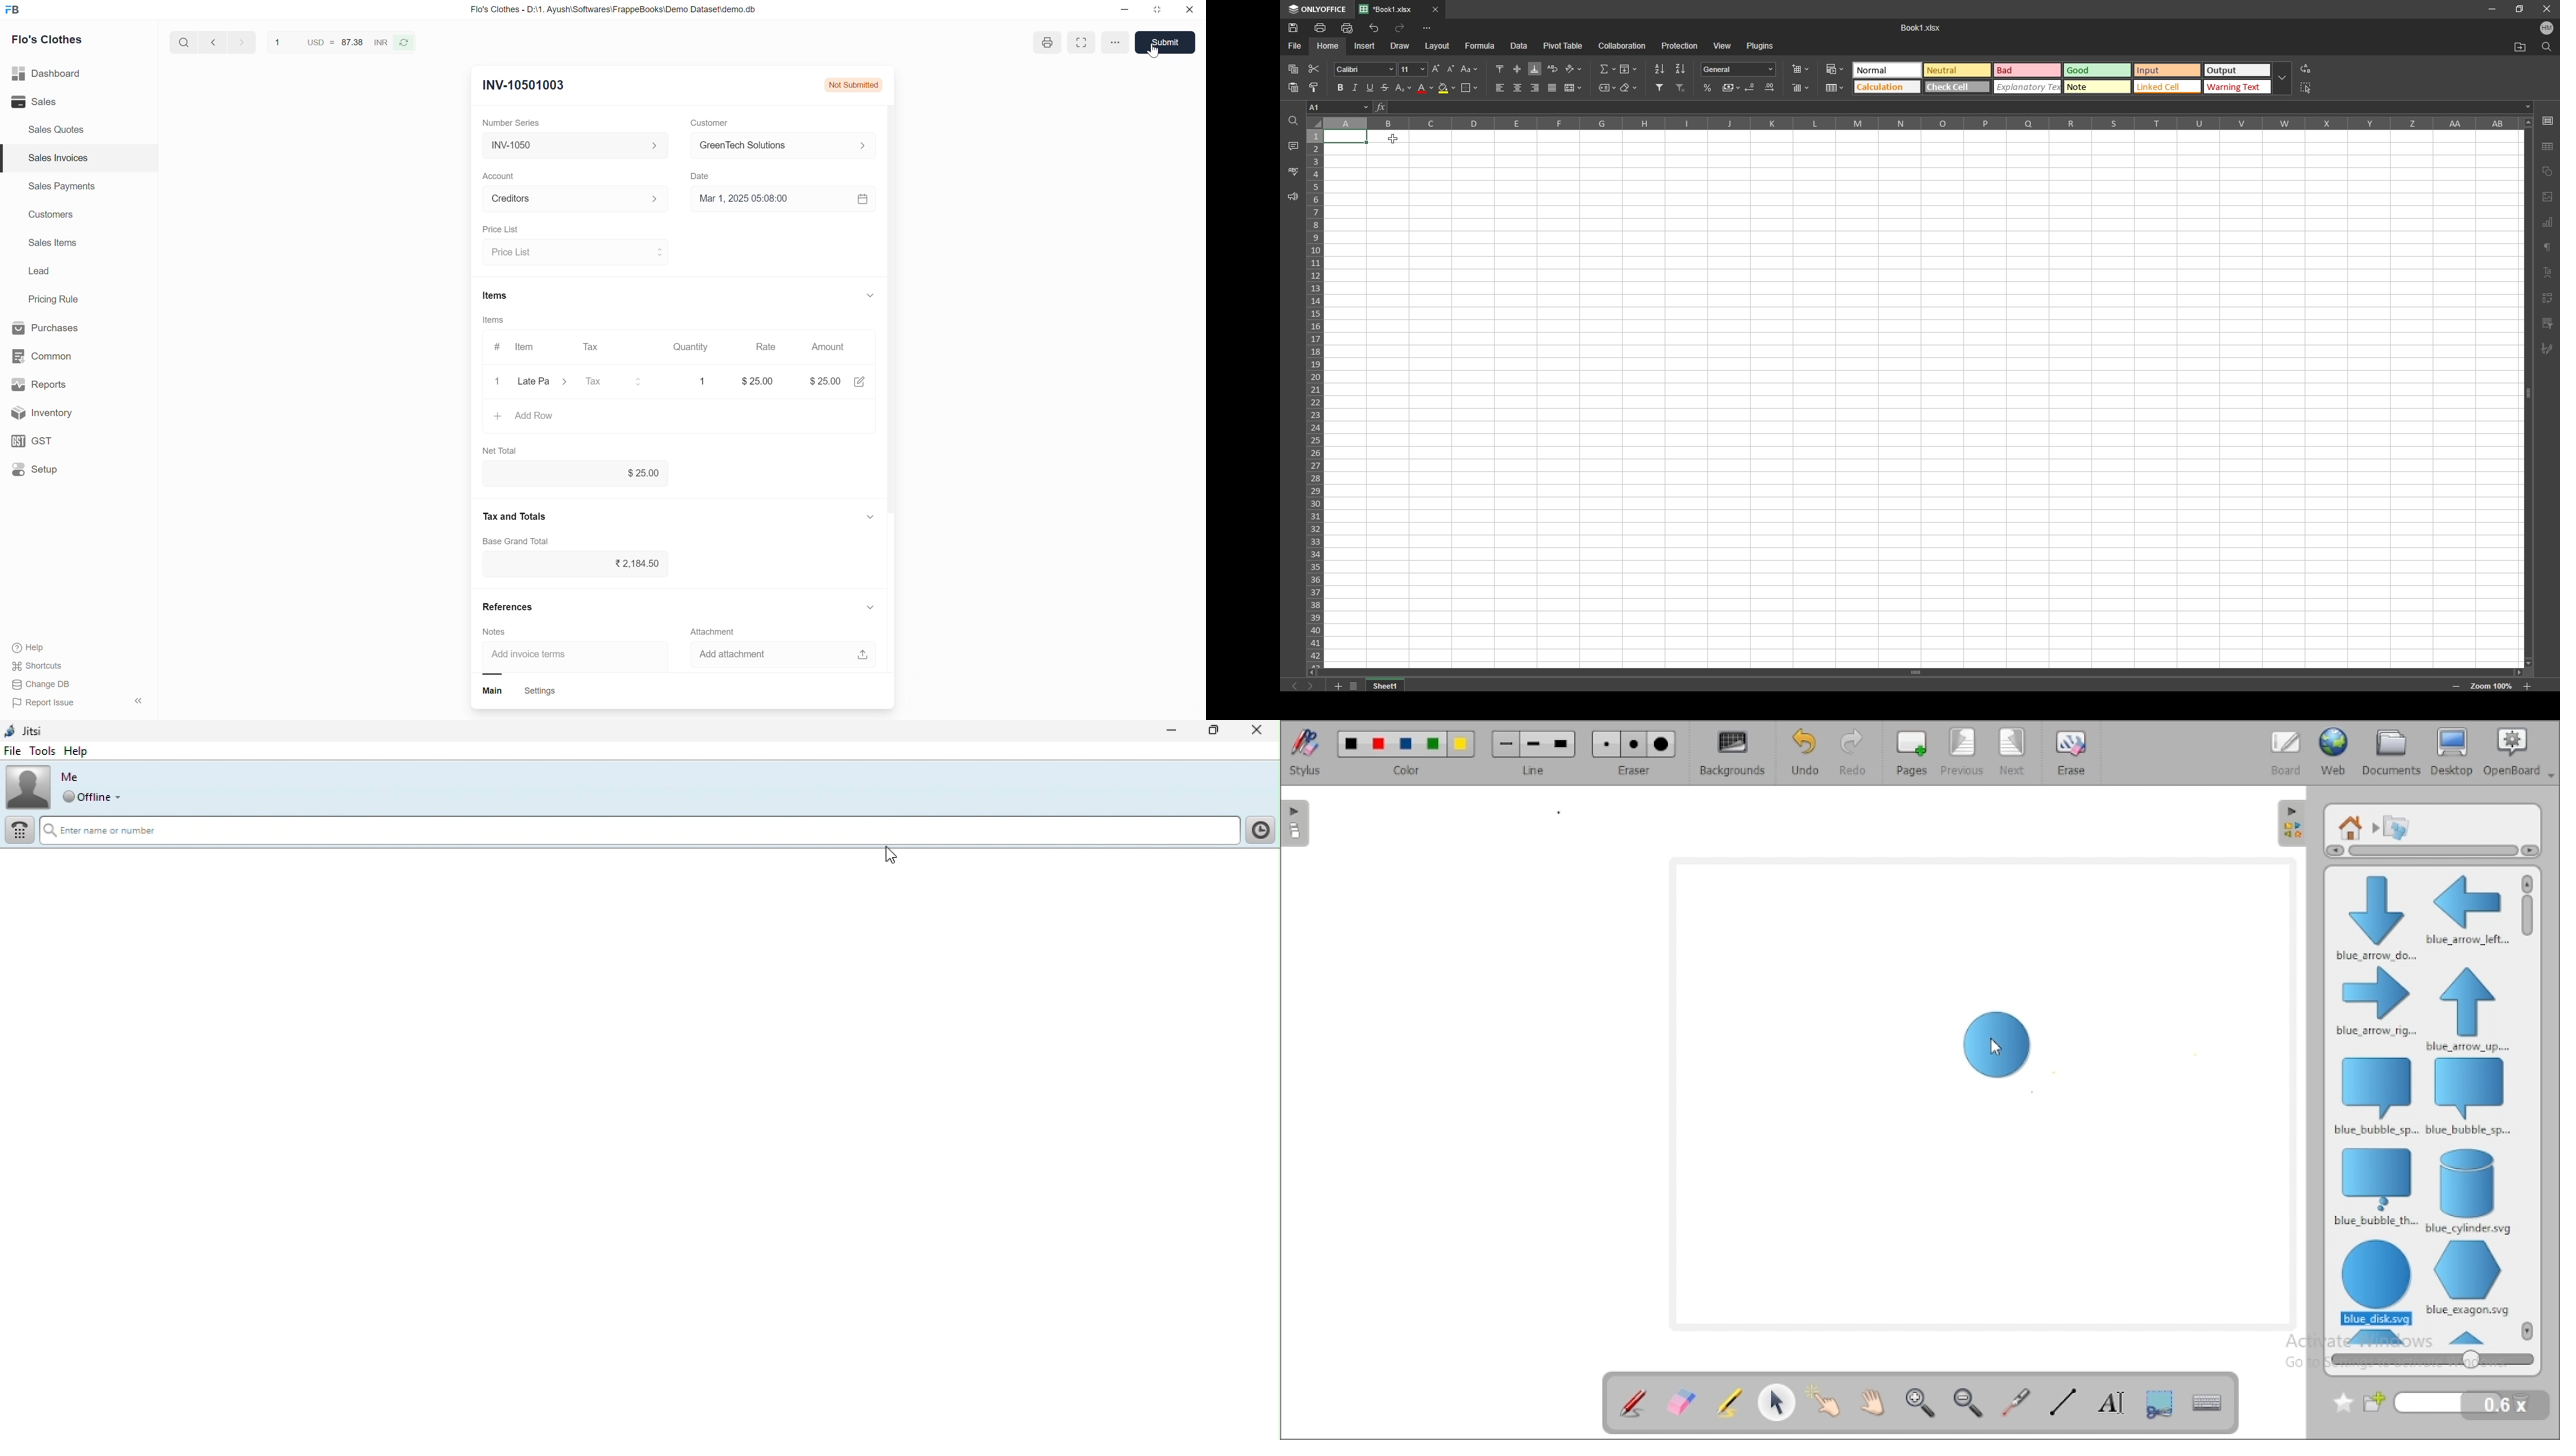  What do you see at coordinates (46, 666) in the screenshot?
I see `shortcuts ` at bounding box center [46, 666].